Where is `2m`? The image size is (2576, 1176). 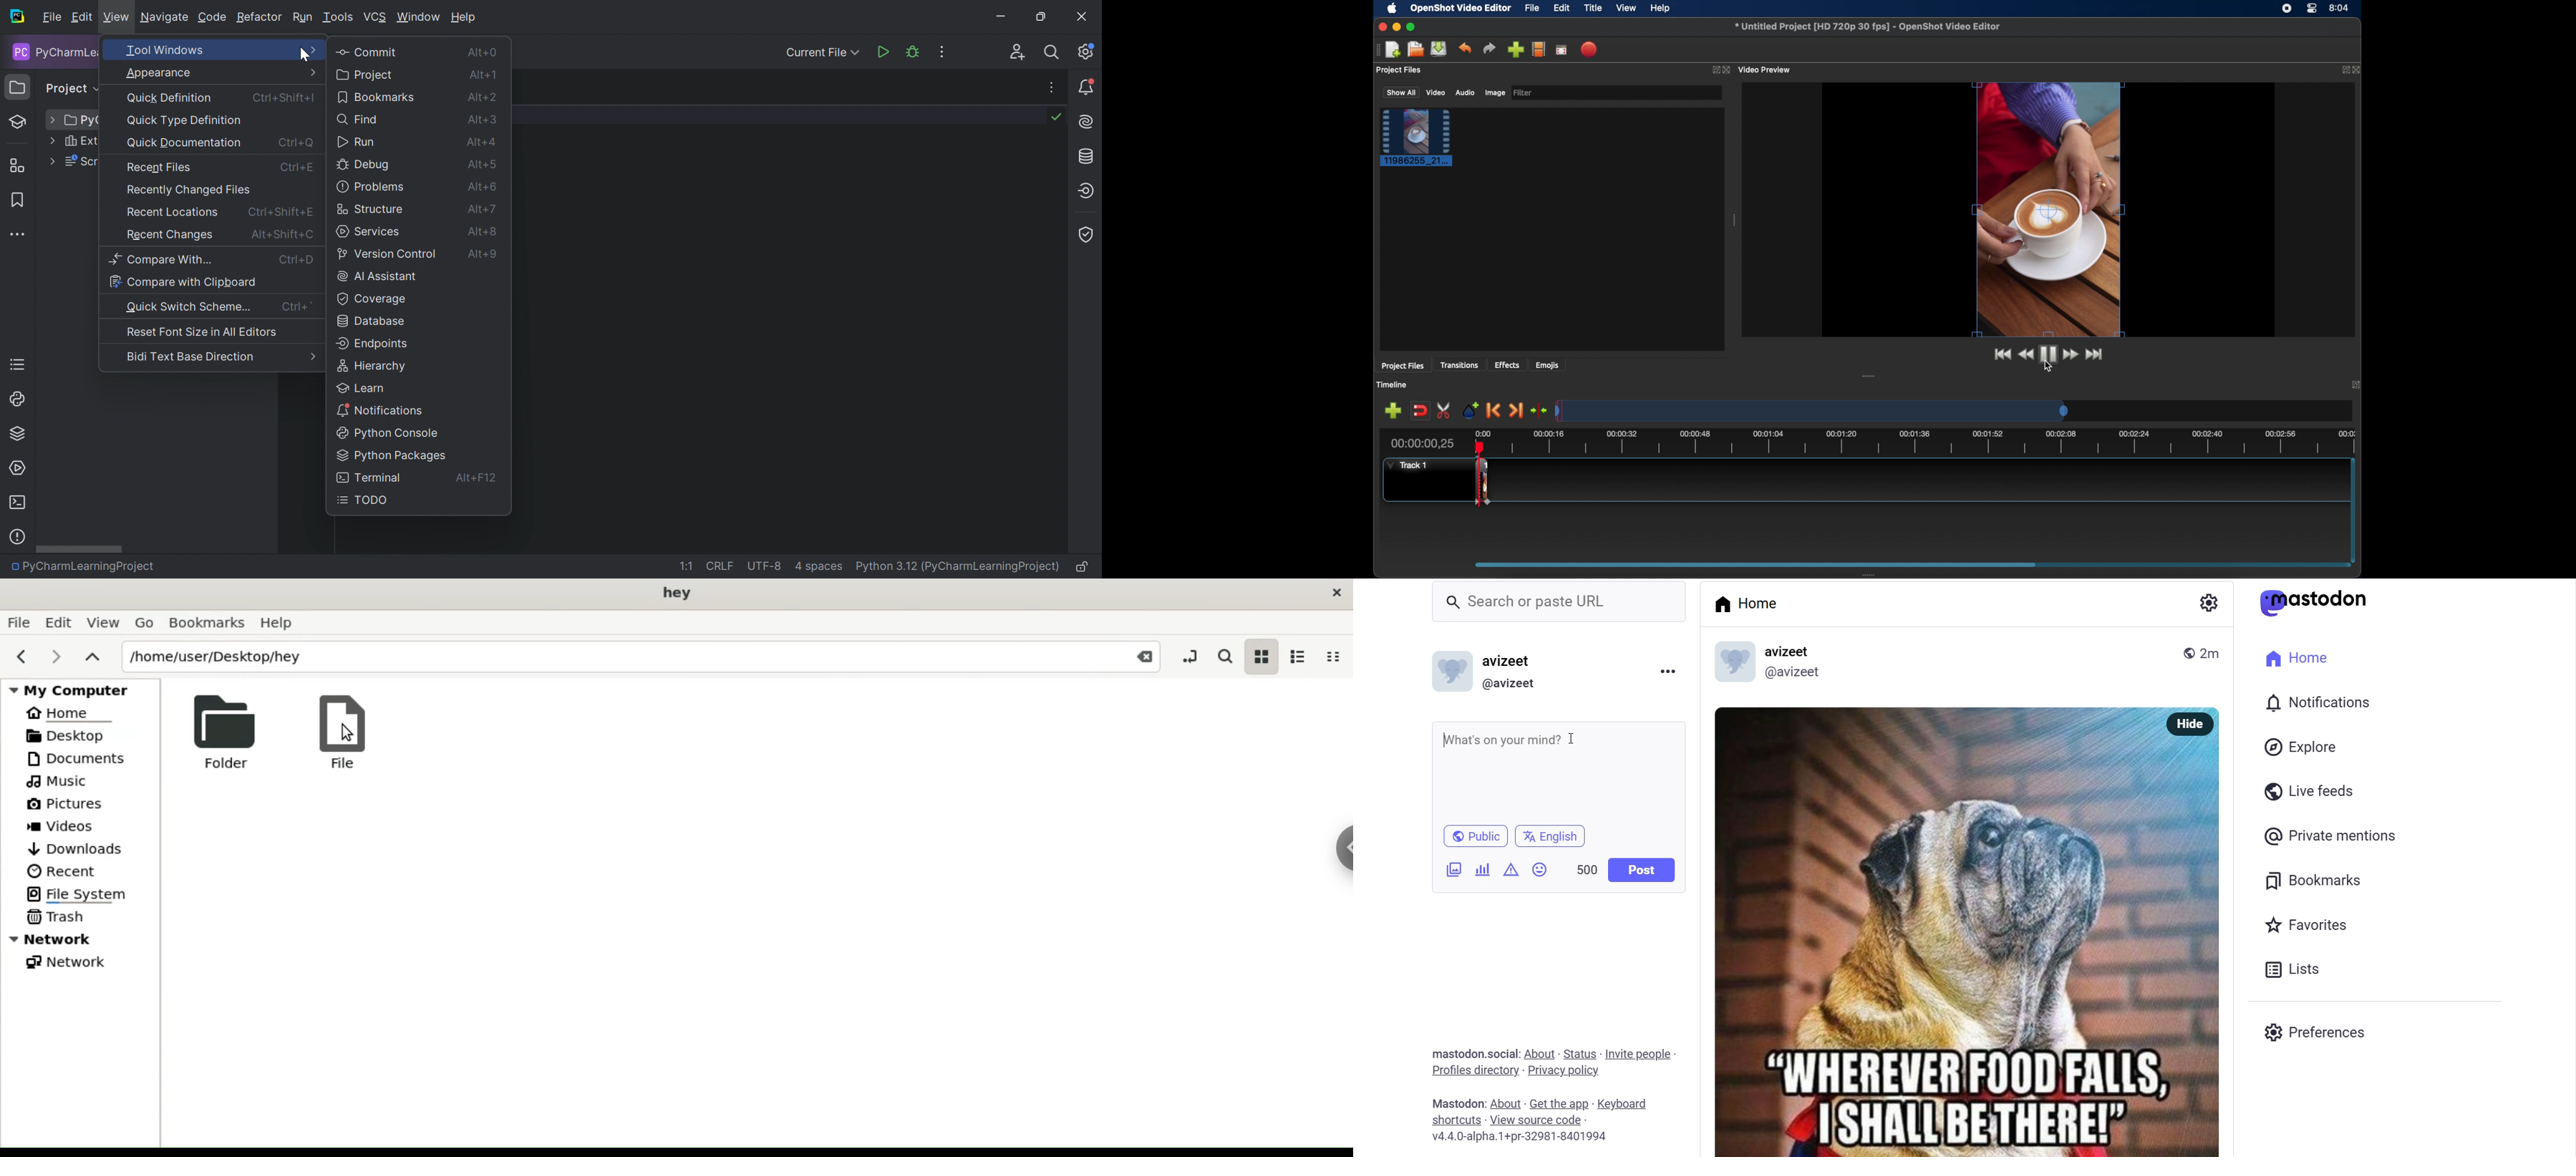 2m is located at coordinates (2210, 652).